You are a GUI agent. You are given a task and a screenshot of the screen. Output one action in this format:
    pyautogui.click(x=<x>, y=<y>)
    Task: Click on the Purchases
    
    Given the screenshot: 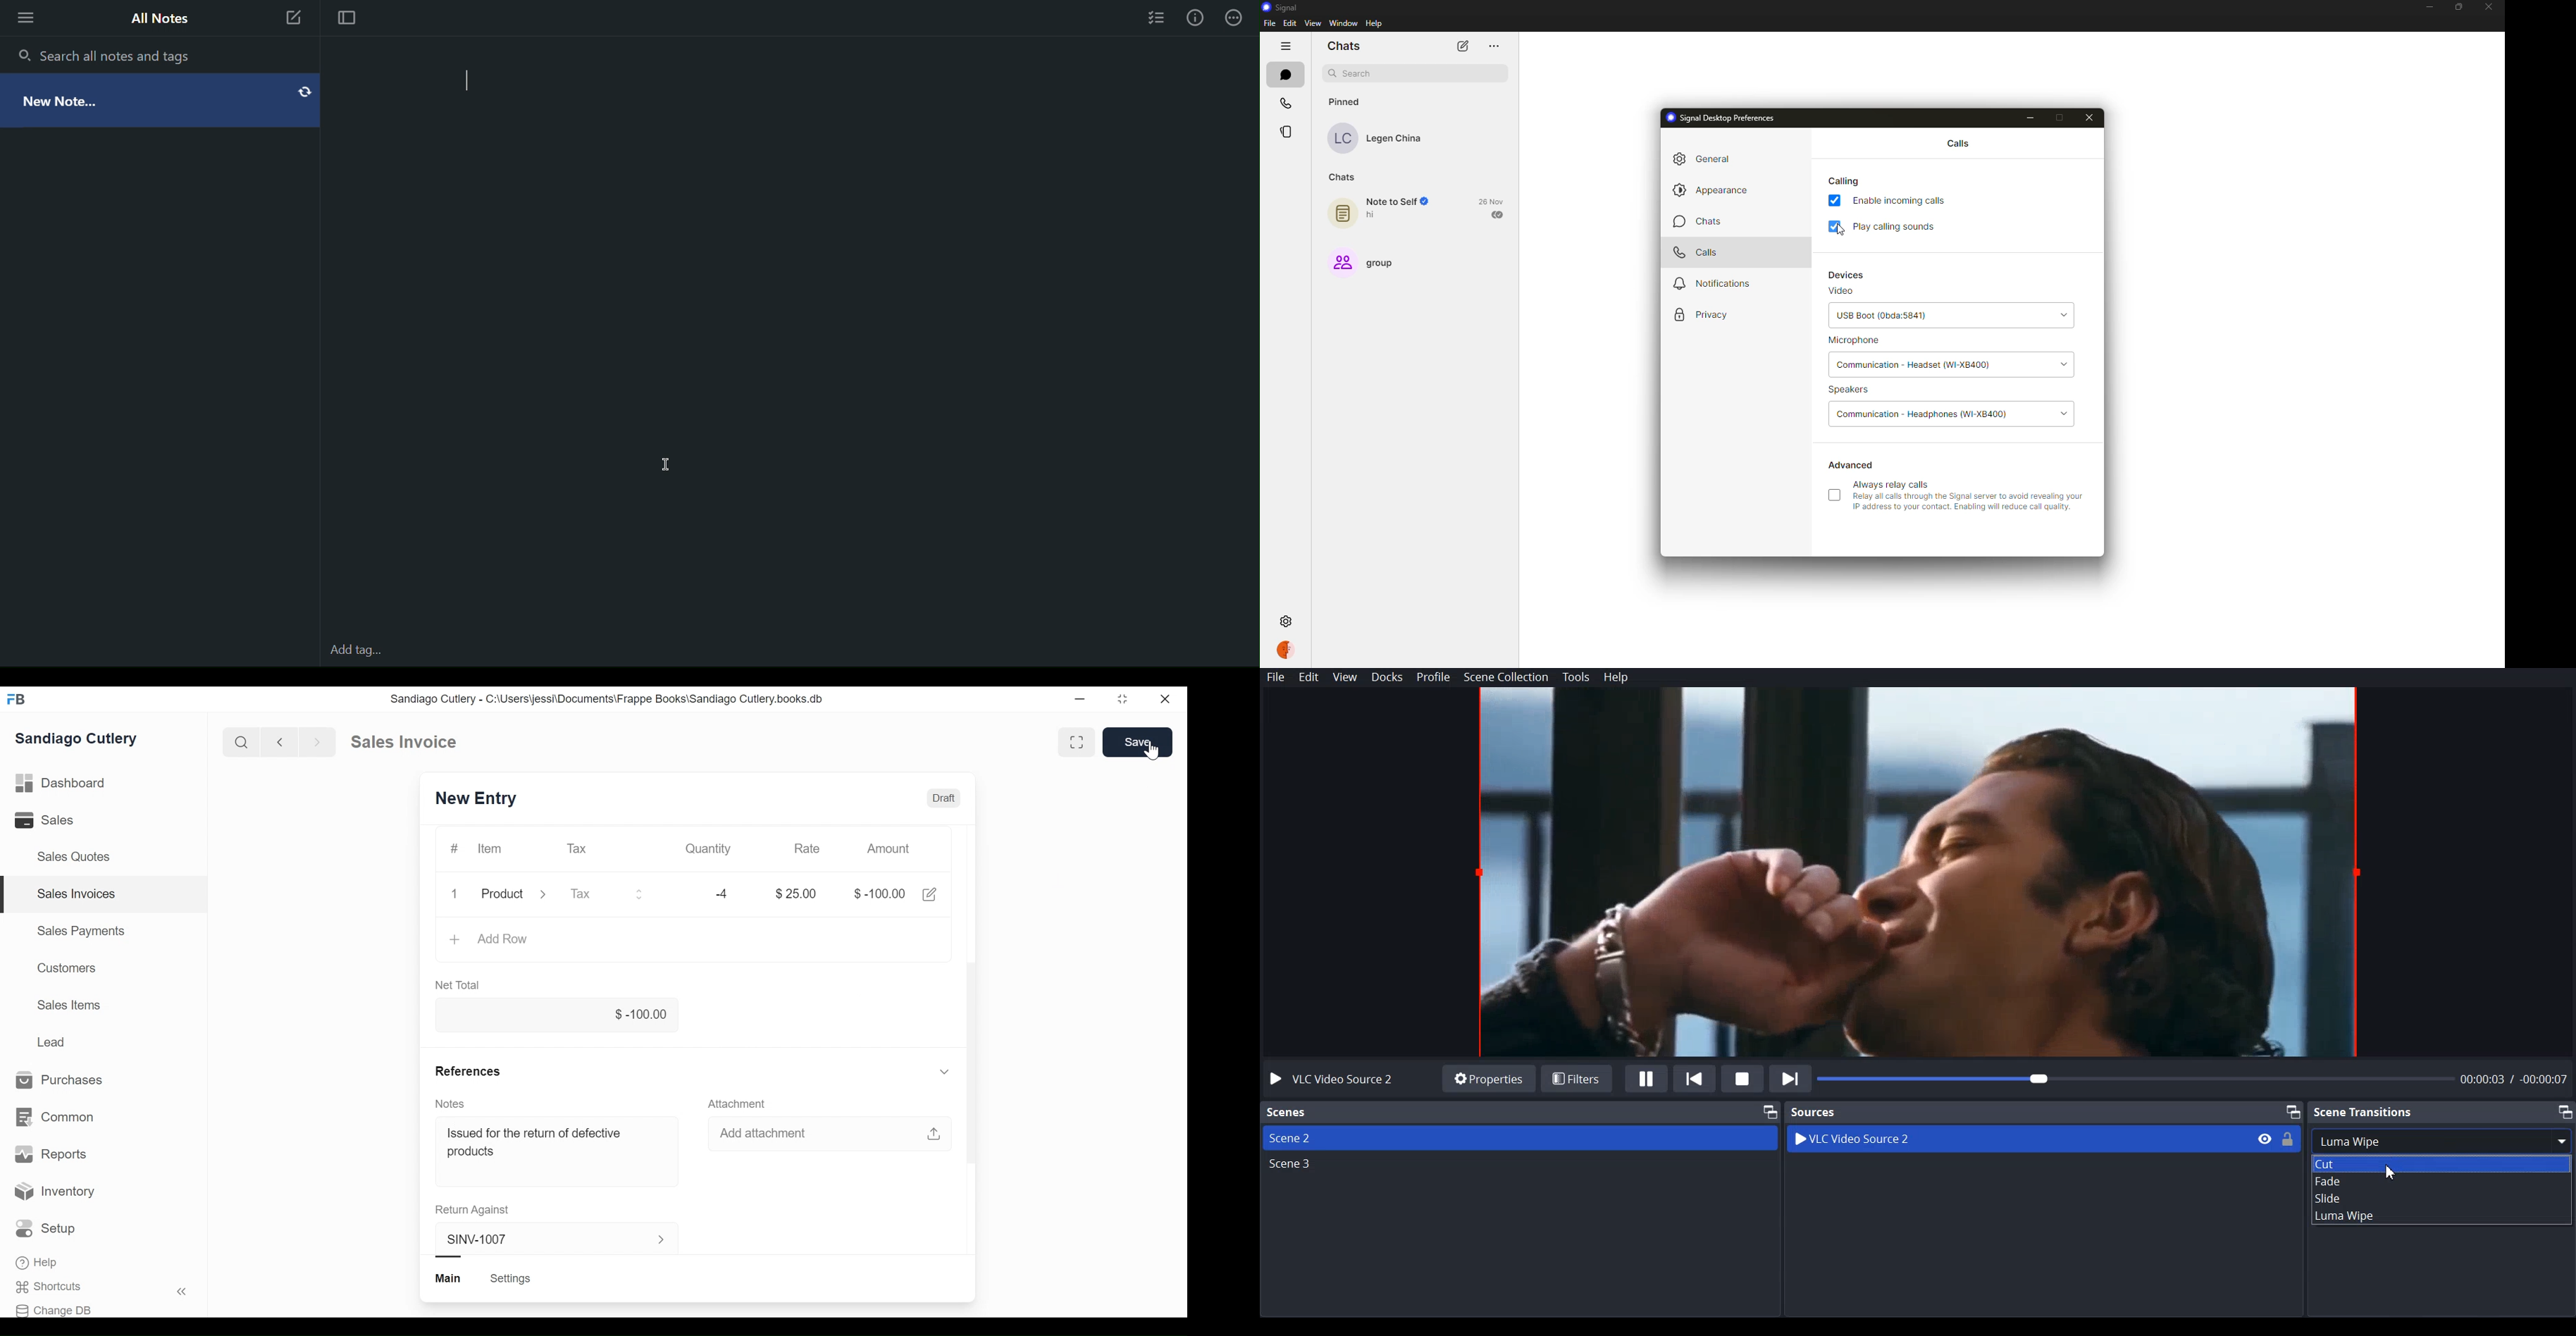 What is the action you would take?
    pyautogui.click(x=59, y=1079)
    